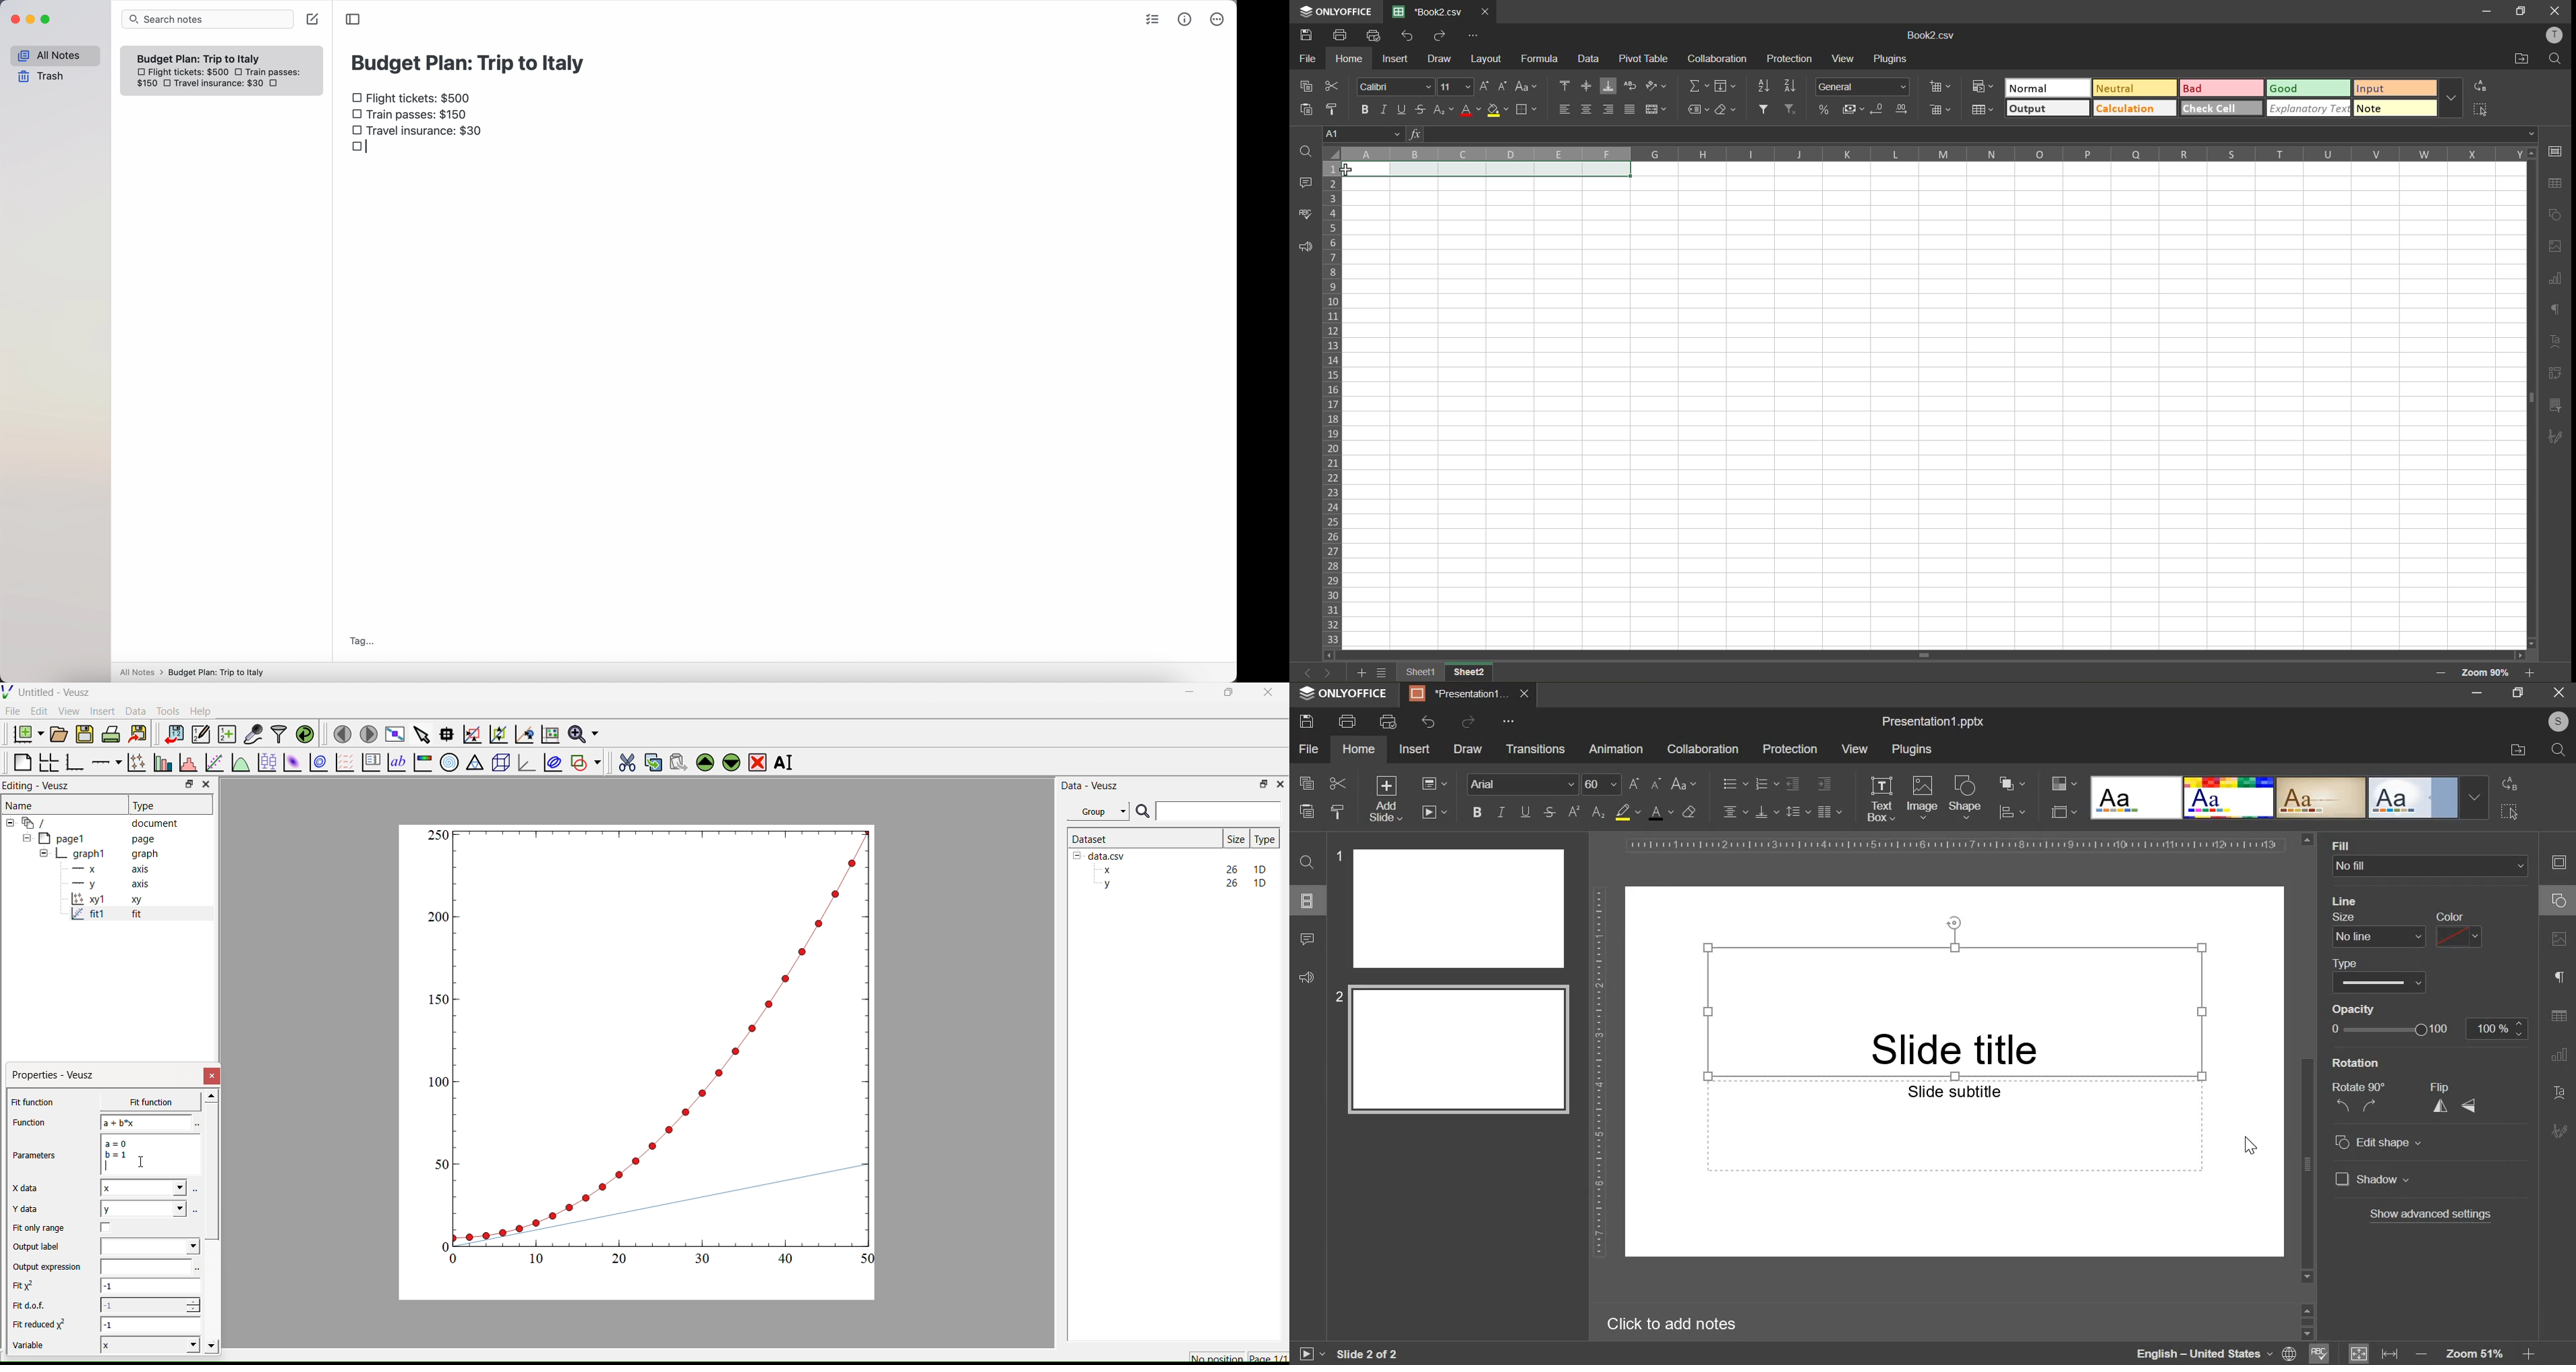  I want to click on justified, so click(1633, 111).